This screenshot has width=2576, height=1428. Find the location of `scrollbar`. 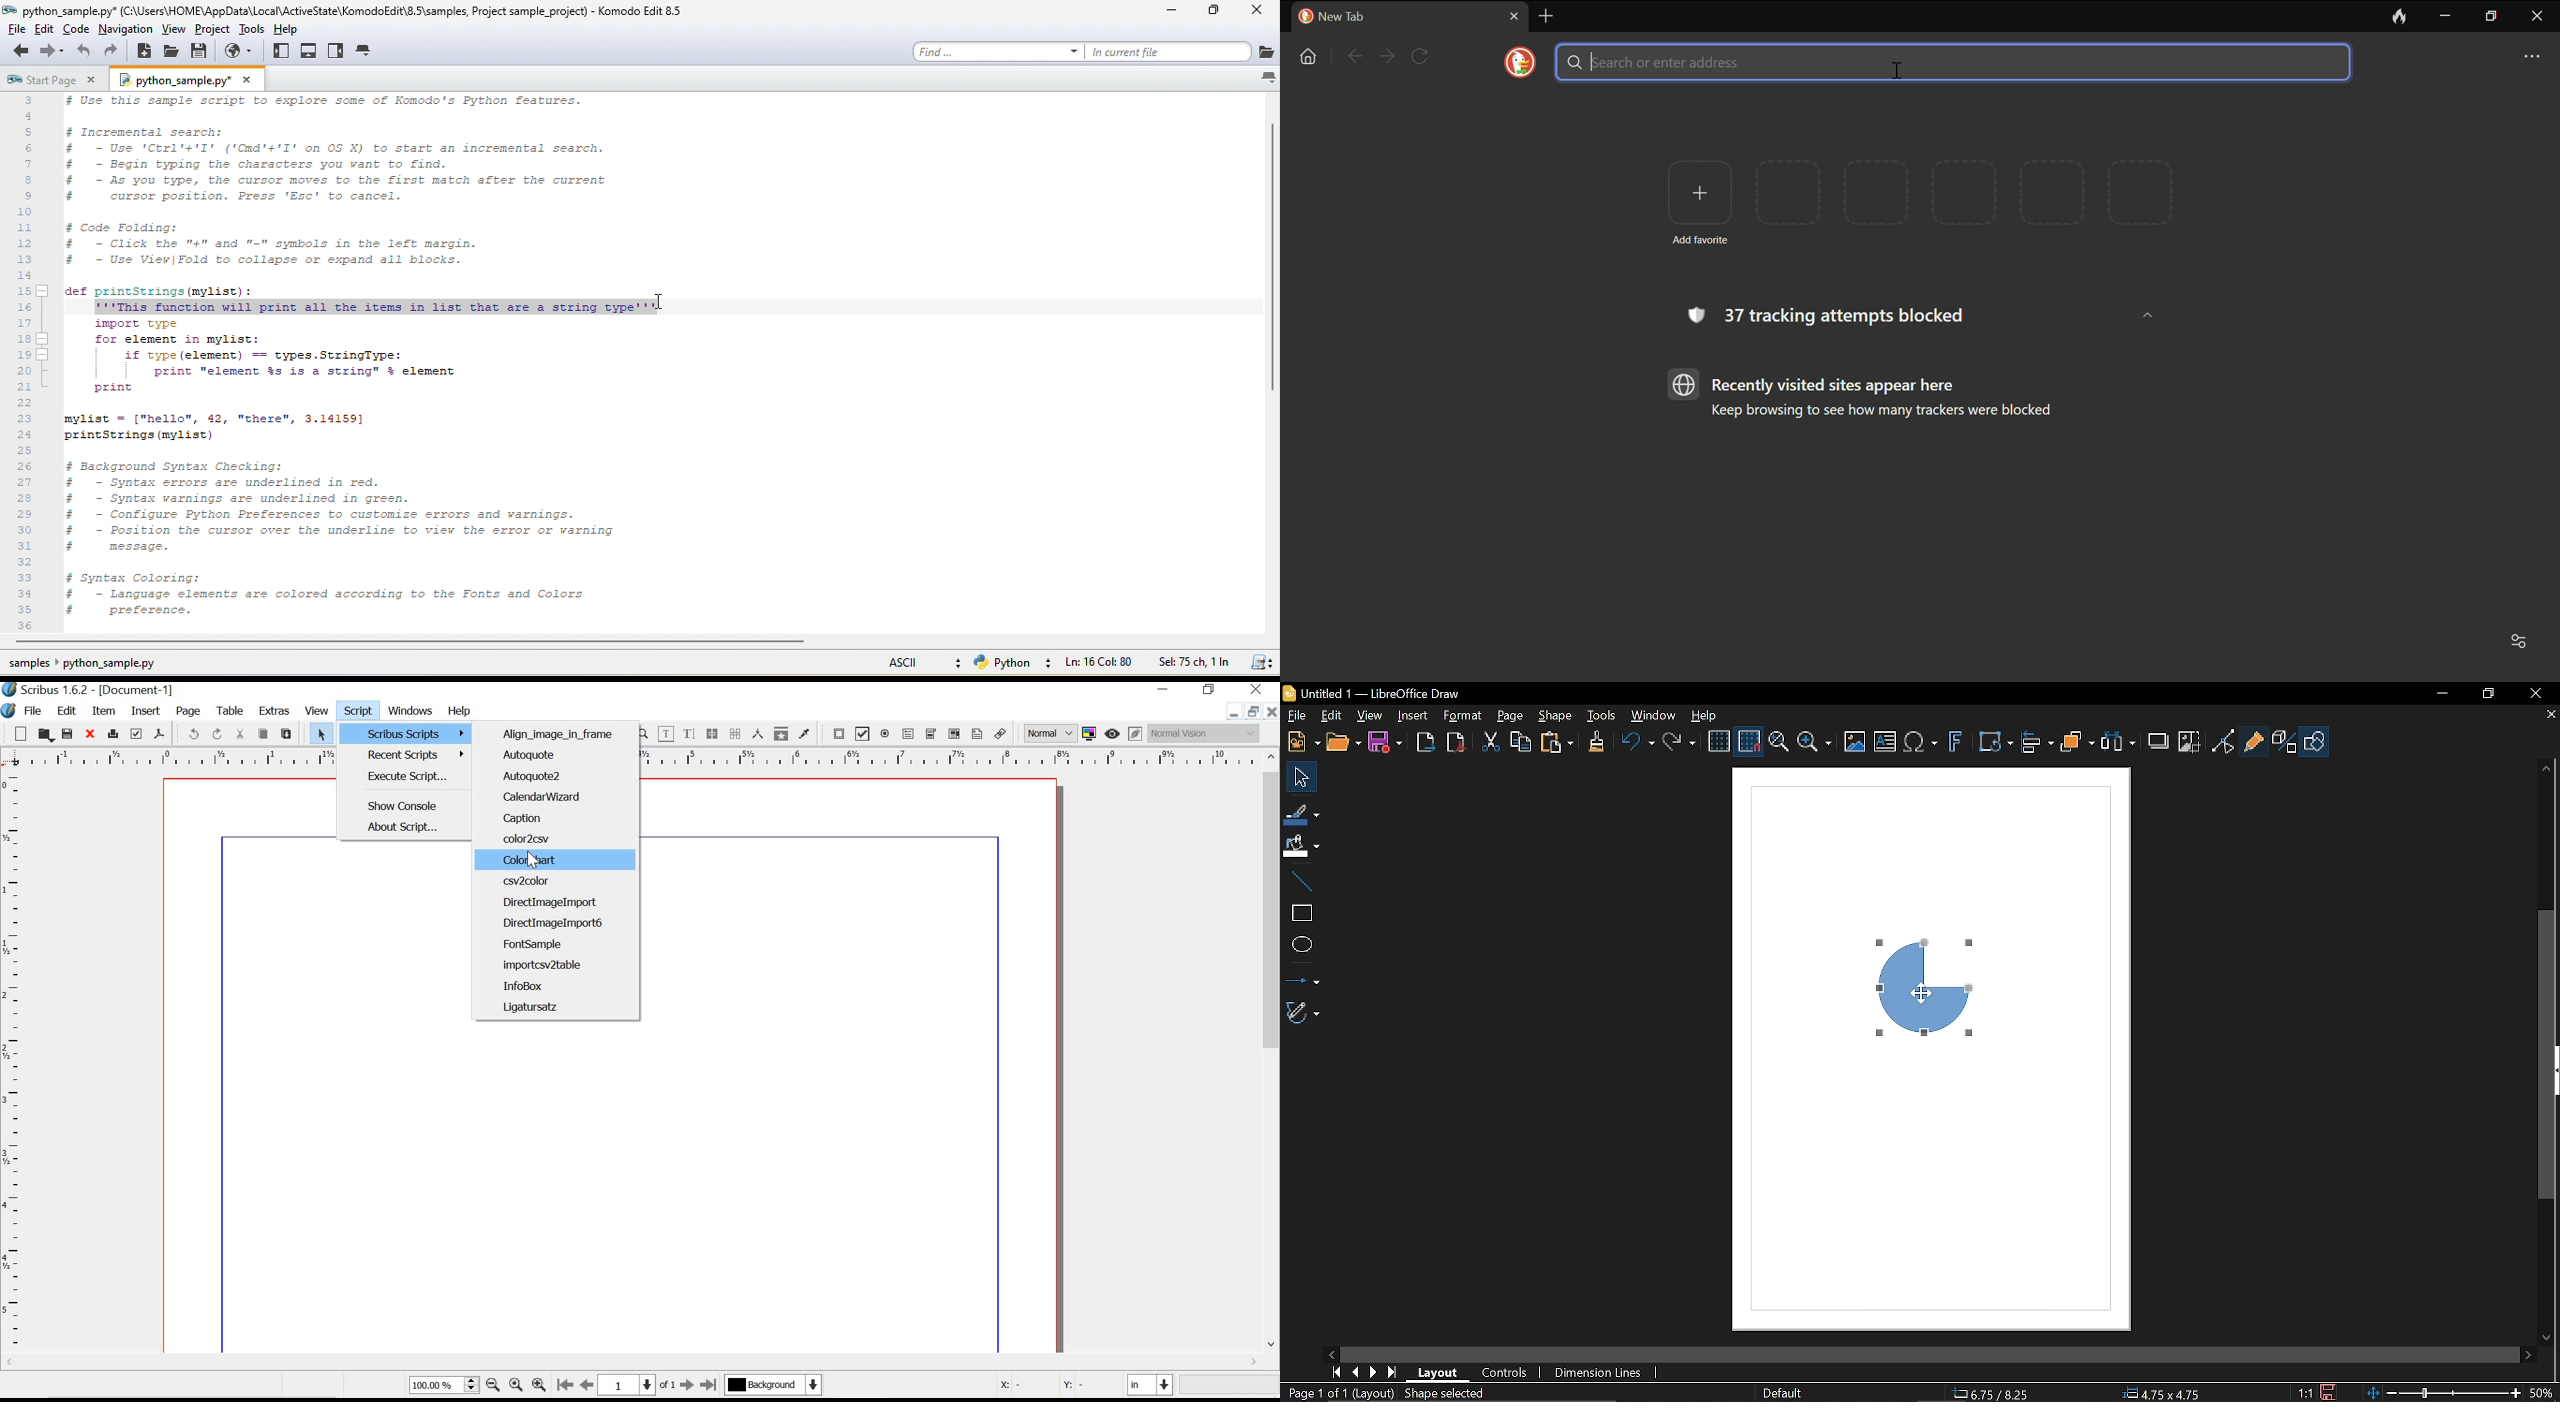

scrollbar is located at coordinates (1272, 1051).